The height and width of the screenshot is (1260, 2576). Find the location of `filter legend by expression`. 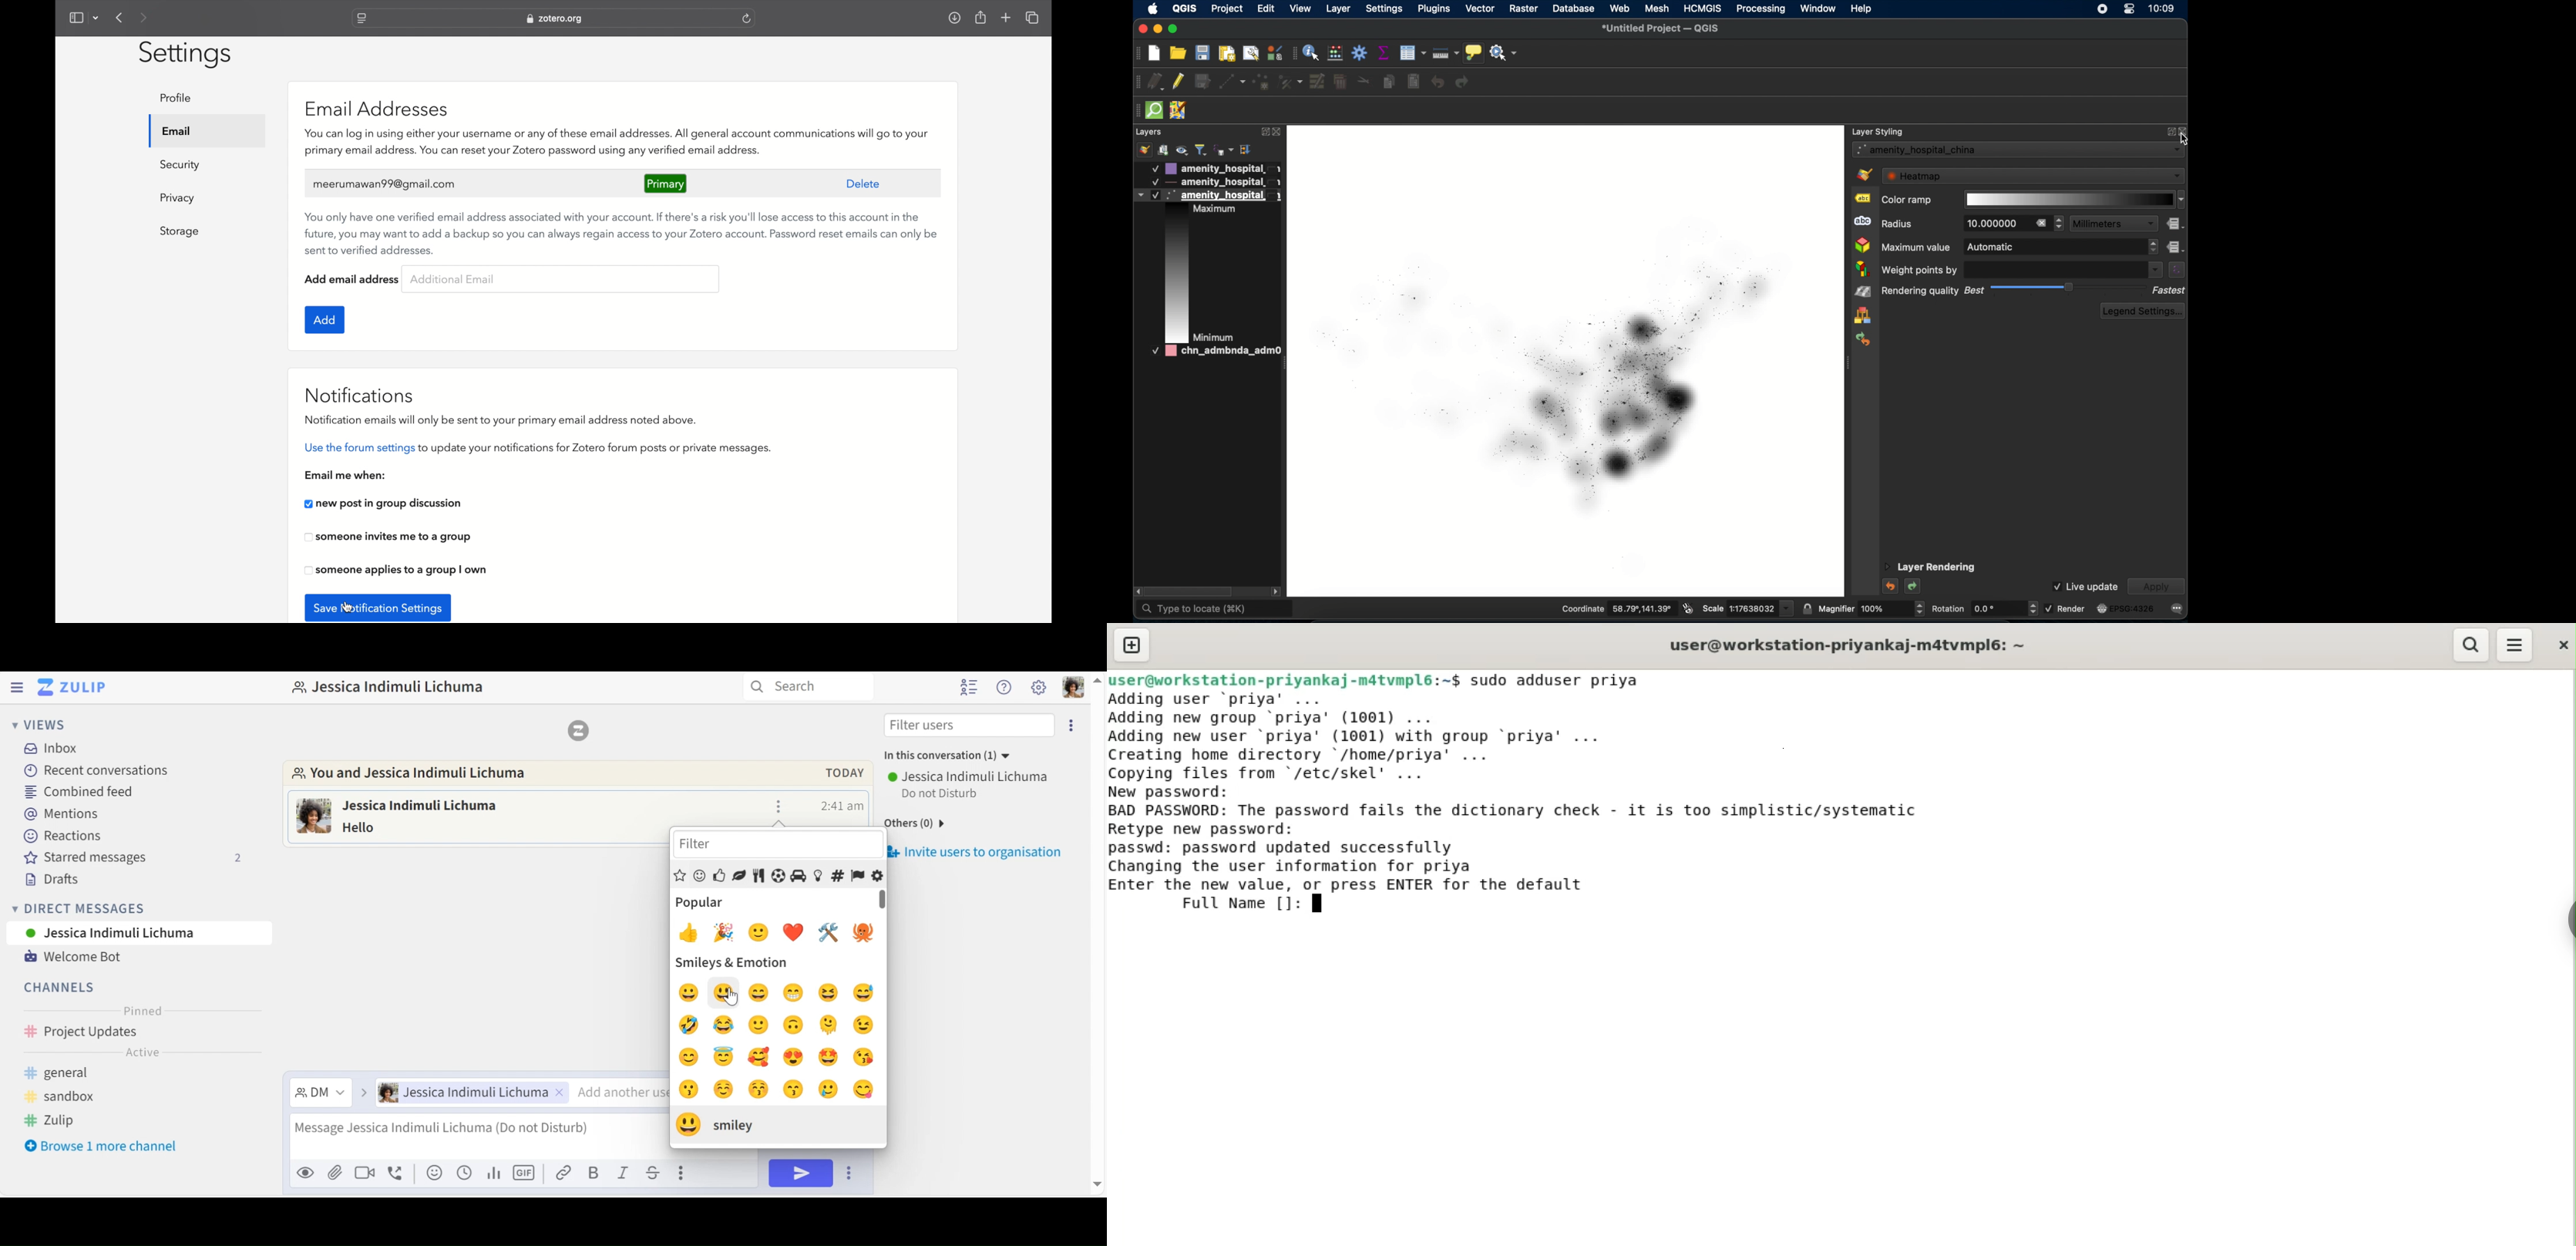

filter legend by expression is located at coordinates (1223, 150).